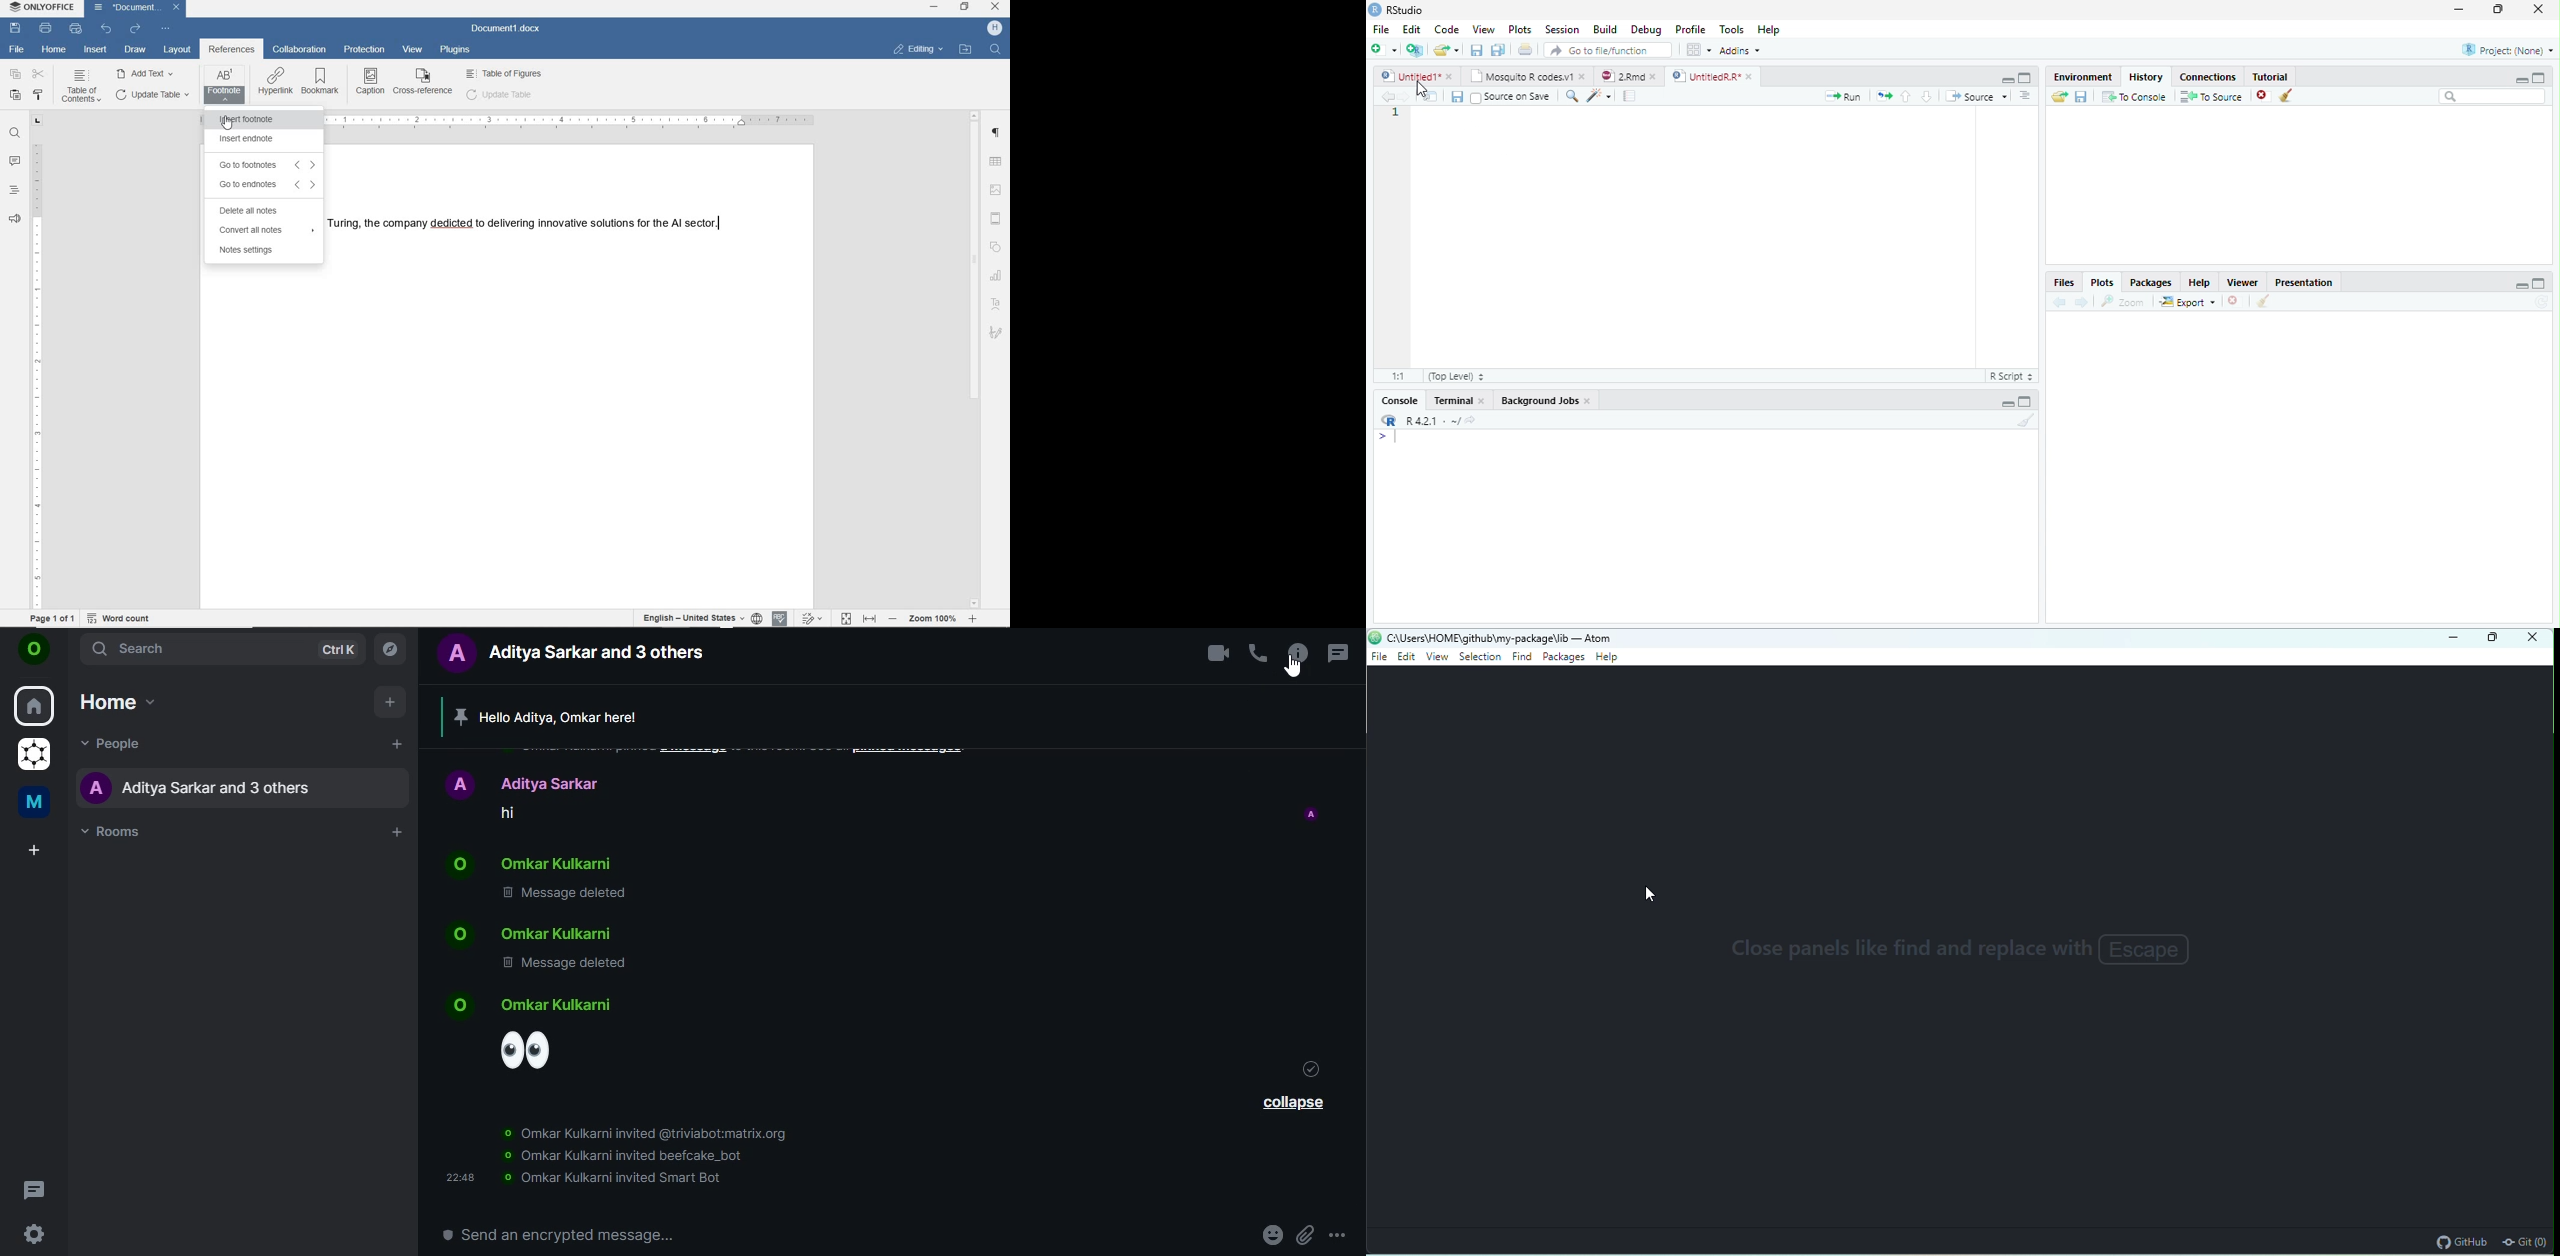 The image size is (2576, 1260). What do you see at coordinates (1292, 667) in the screenshot?
I see `cursor` at bounding box center [1292, 667].